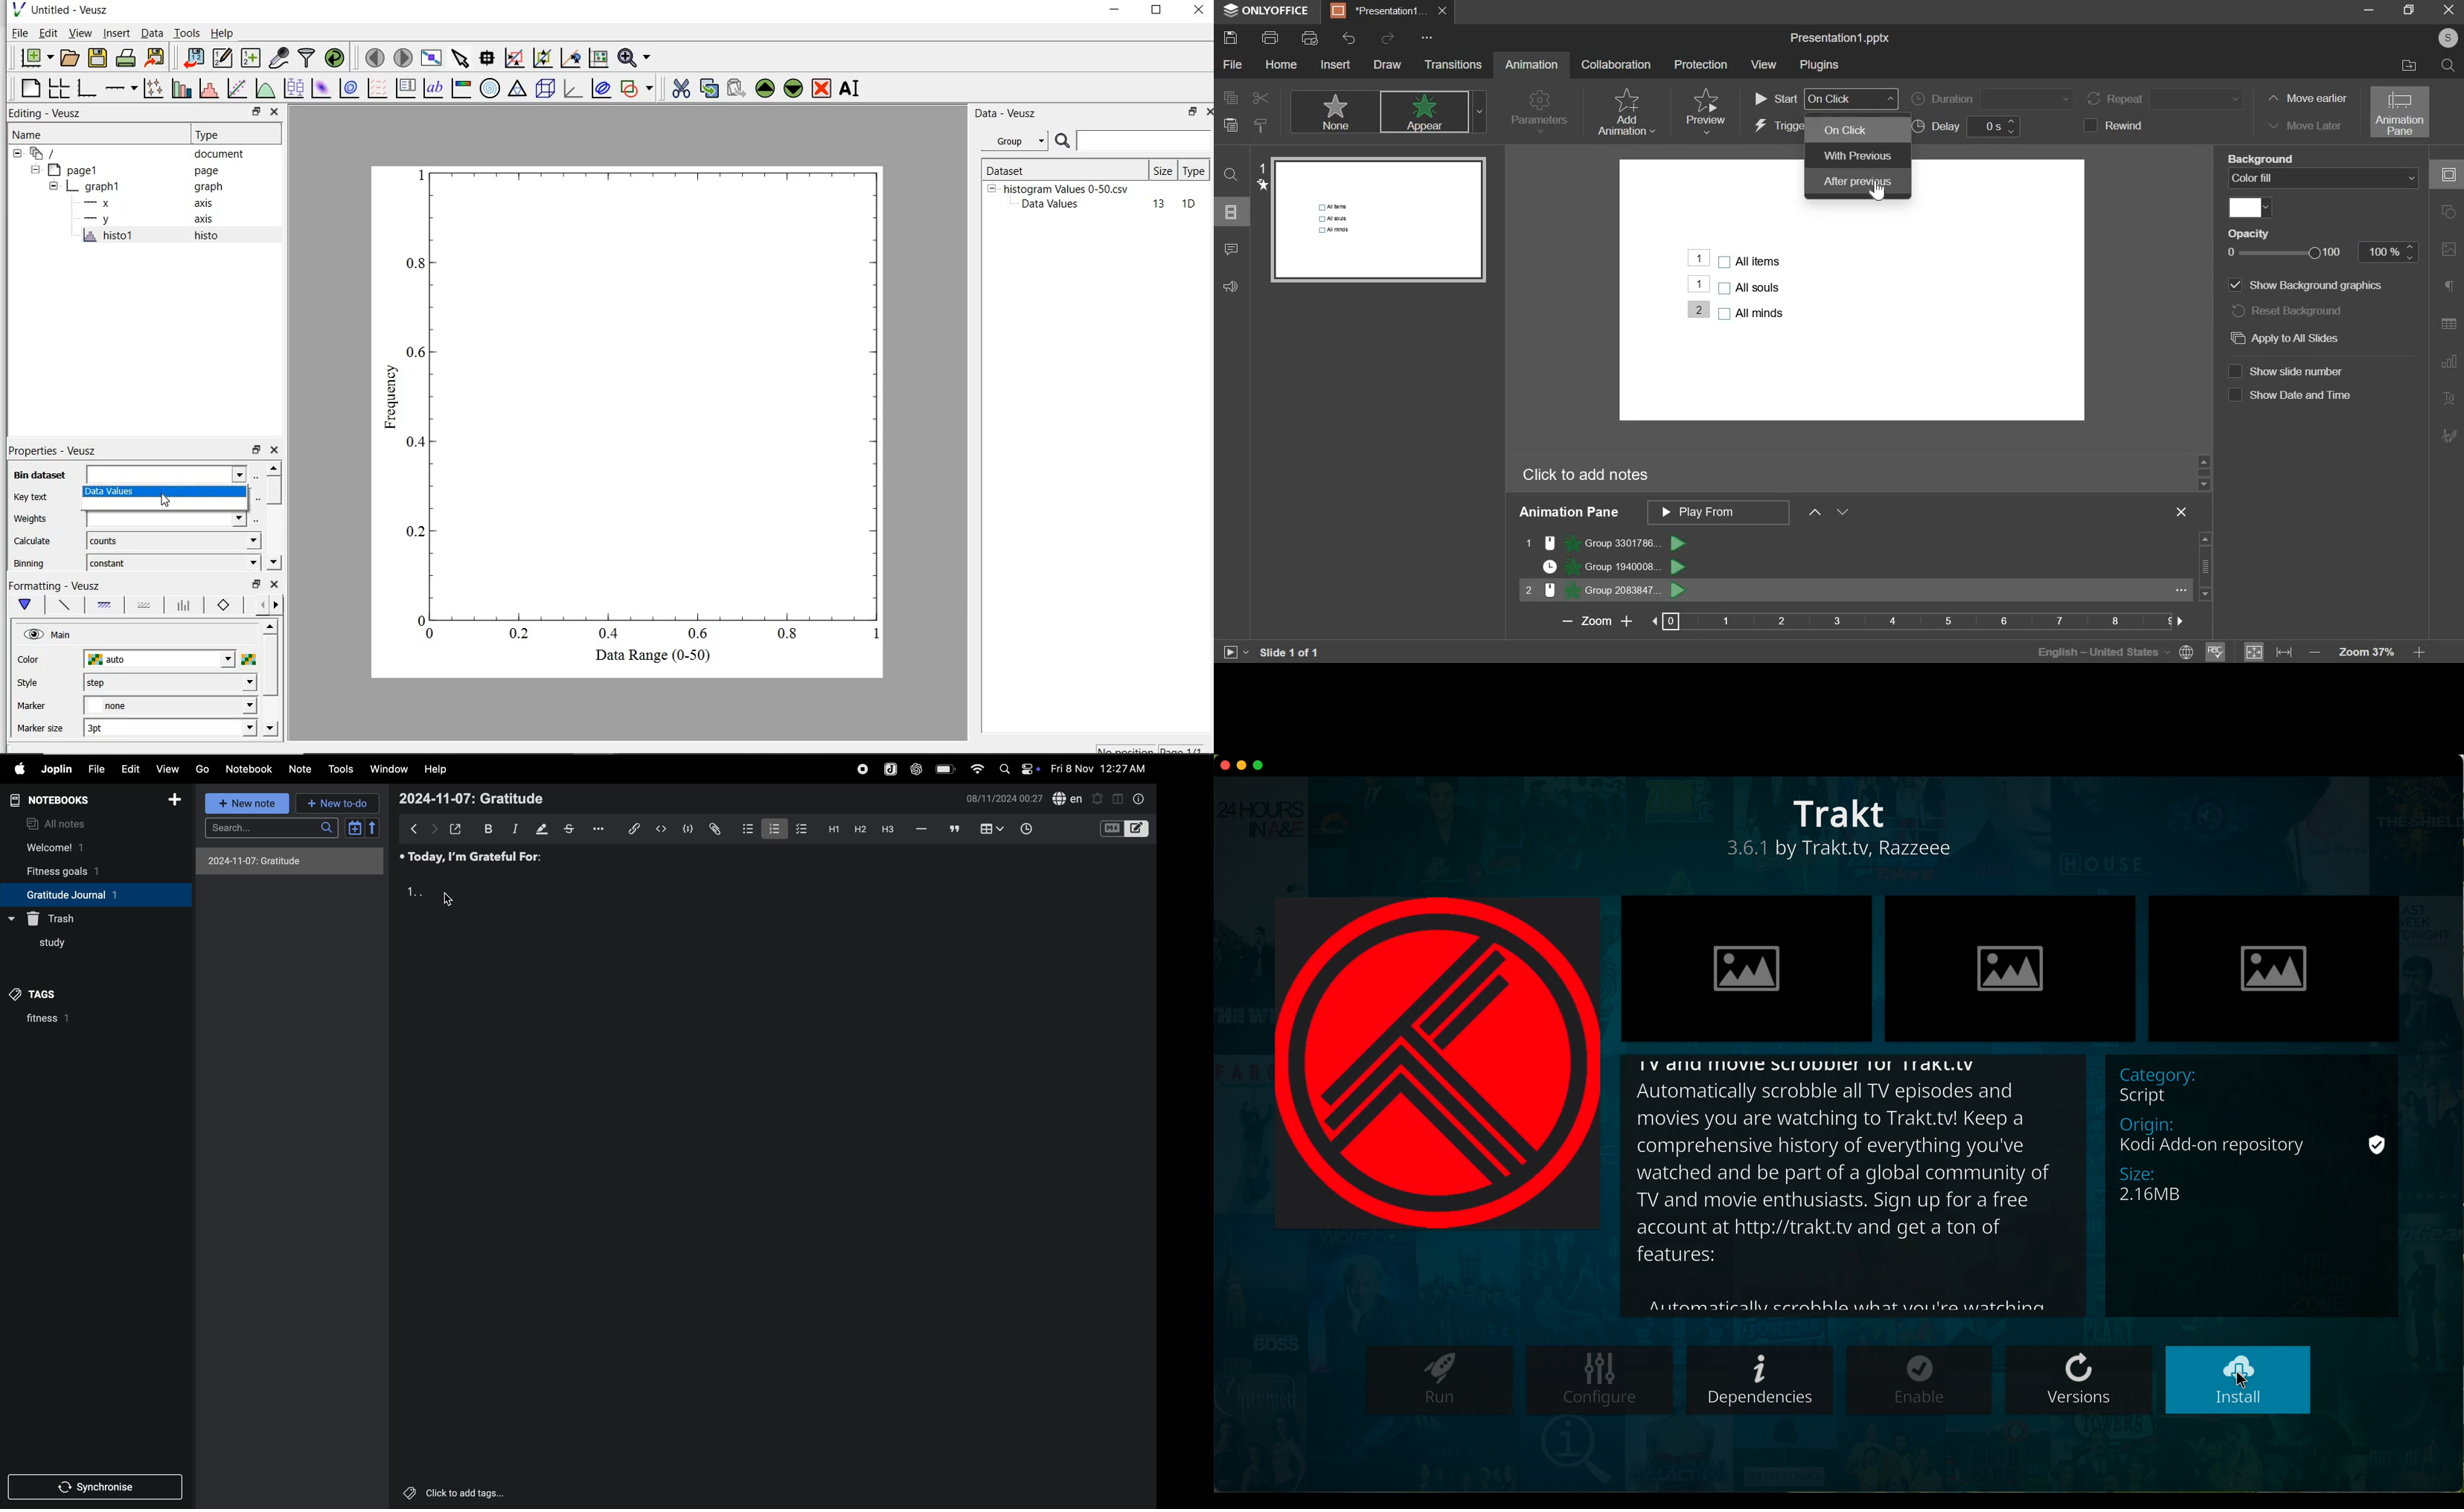  What do you see at coordinates (2325, 178) in the screenshot?
I see `background fill` at bounding box center [2325, 178].